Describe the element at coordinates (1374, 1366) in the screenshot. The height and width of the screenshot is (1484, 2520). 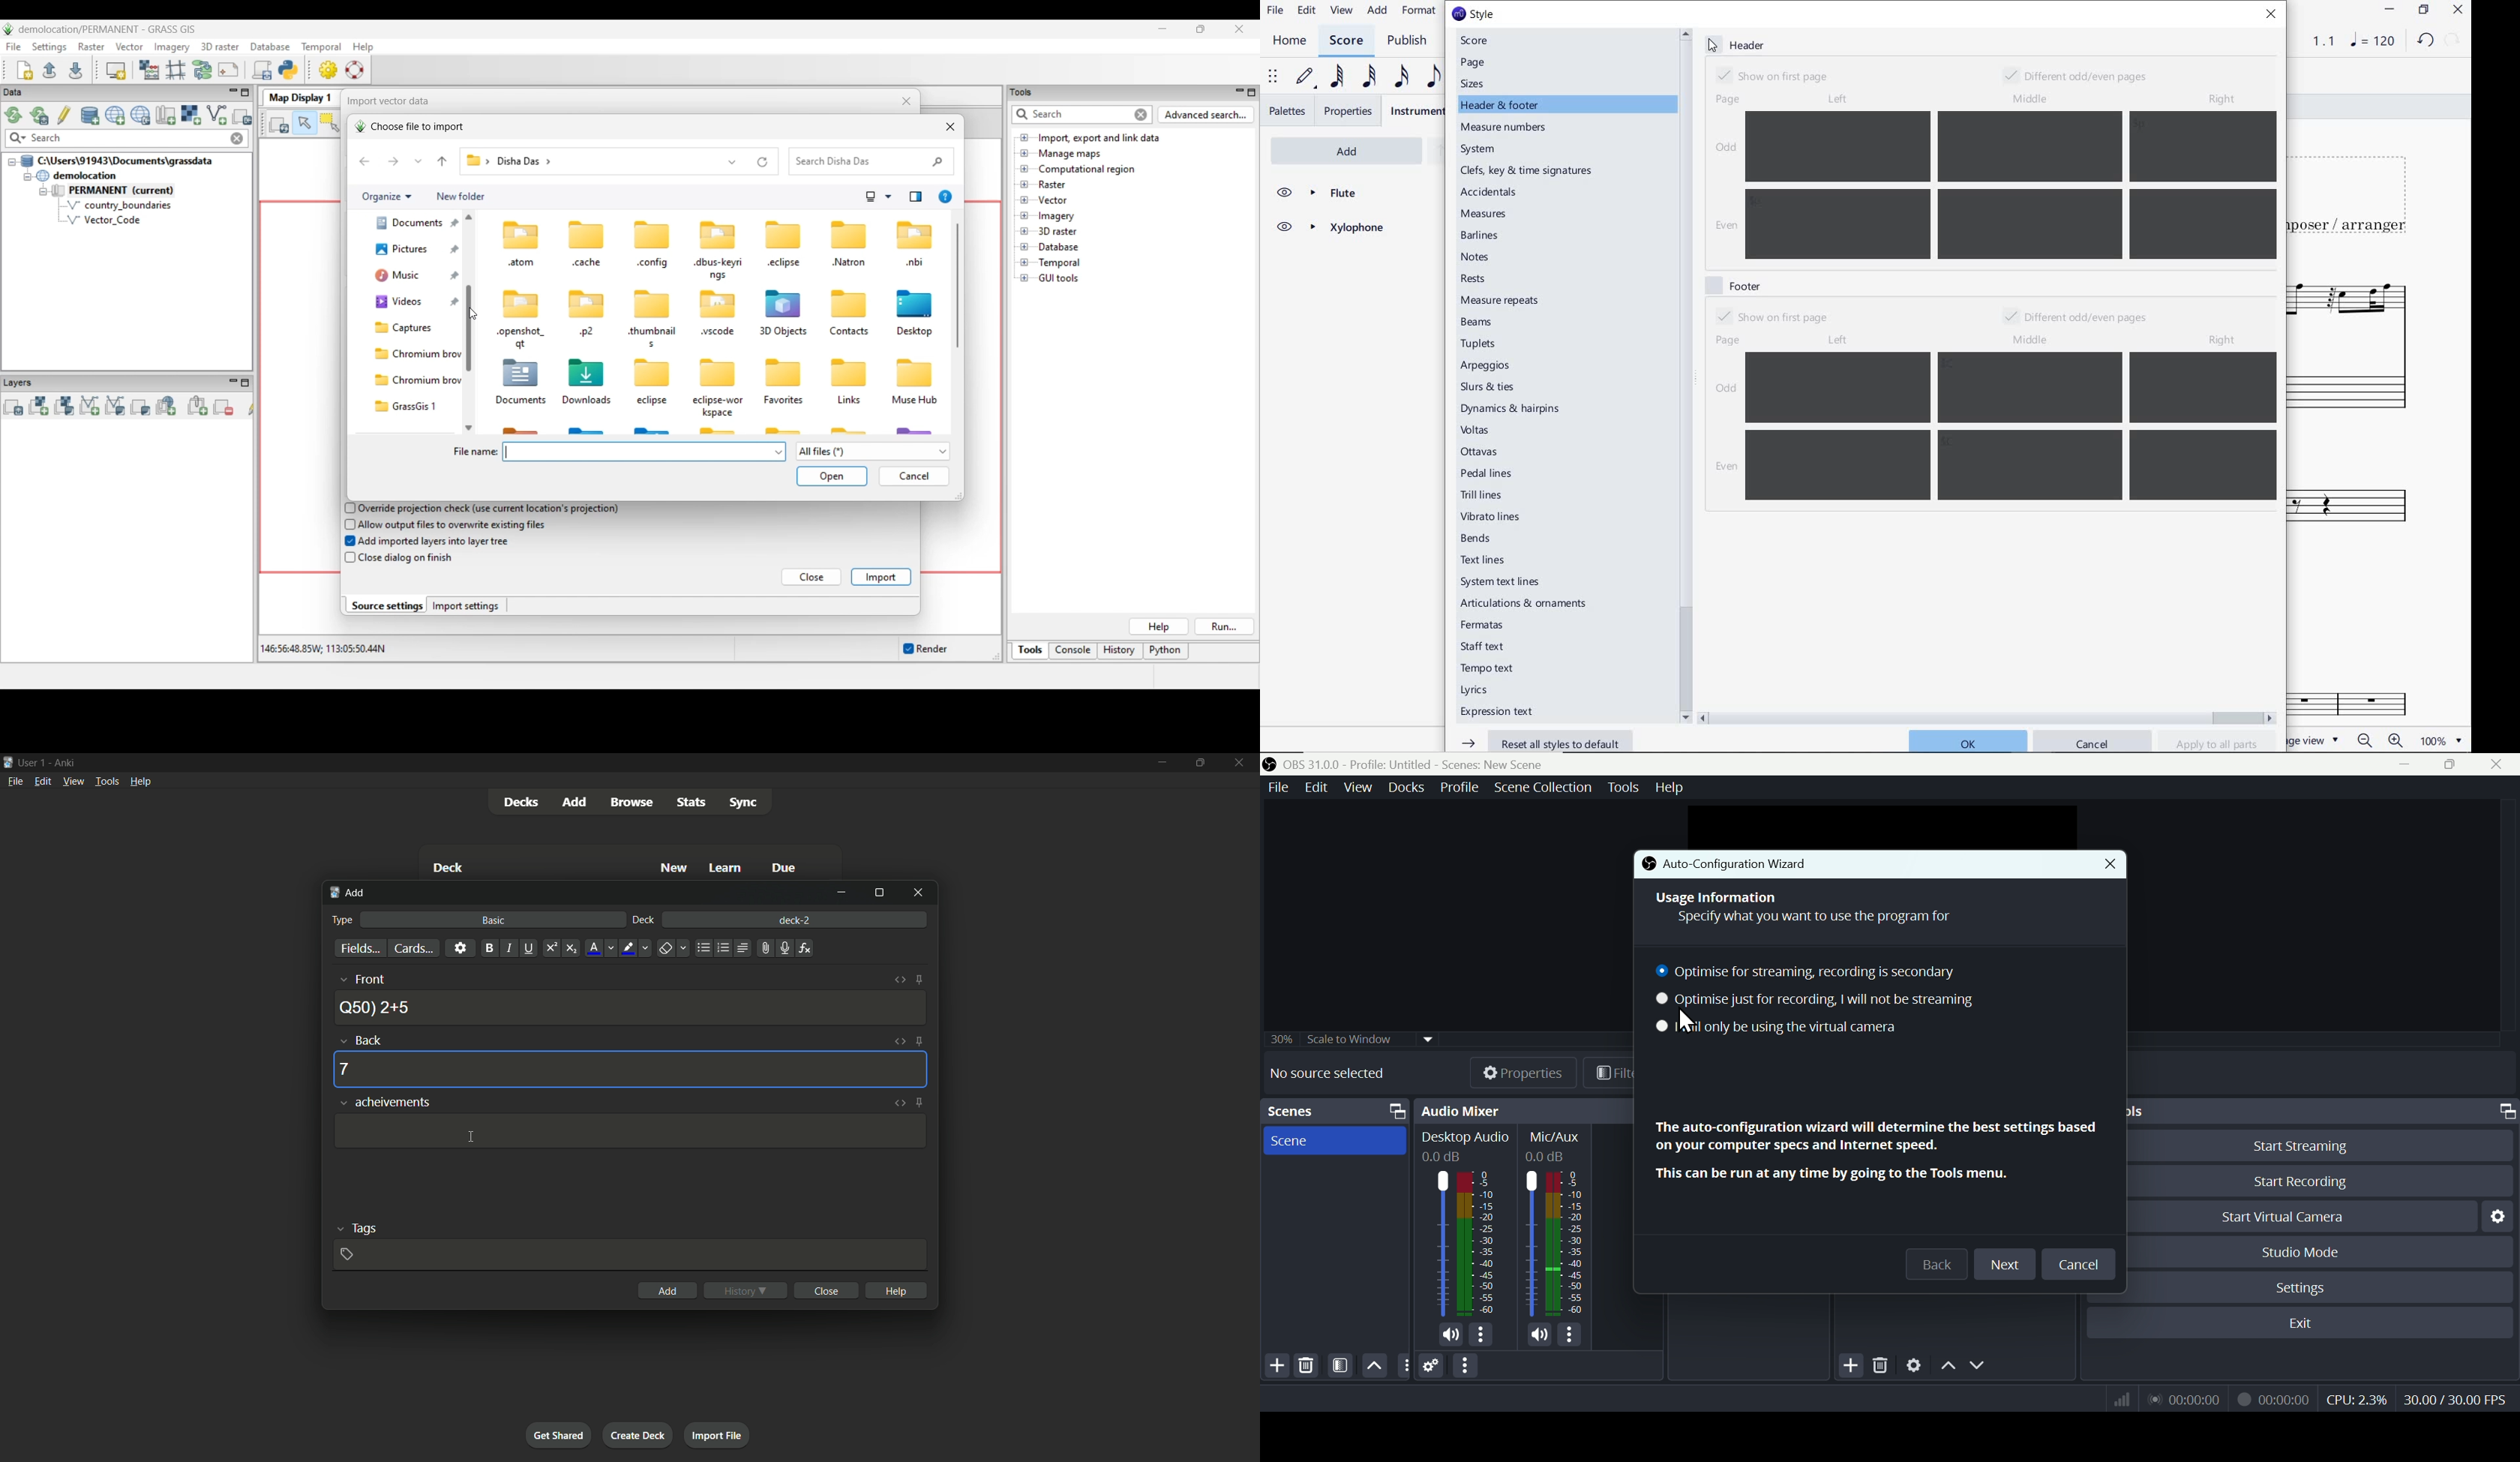
I see `Up` at that location.